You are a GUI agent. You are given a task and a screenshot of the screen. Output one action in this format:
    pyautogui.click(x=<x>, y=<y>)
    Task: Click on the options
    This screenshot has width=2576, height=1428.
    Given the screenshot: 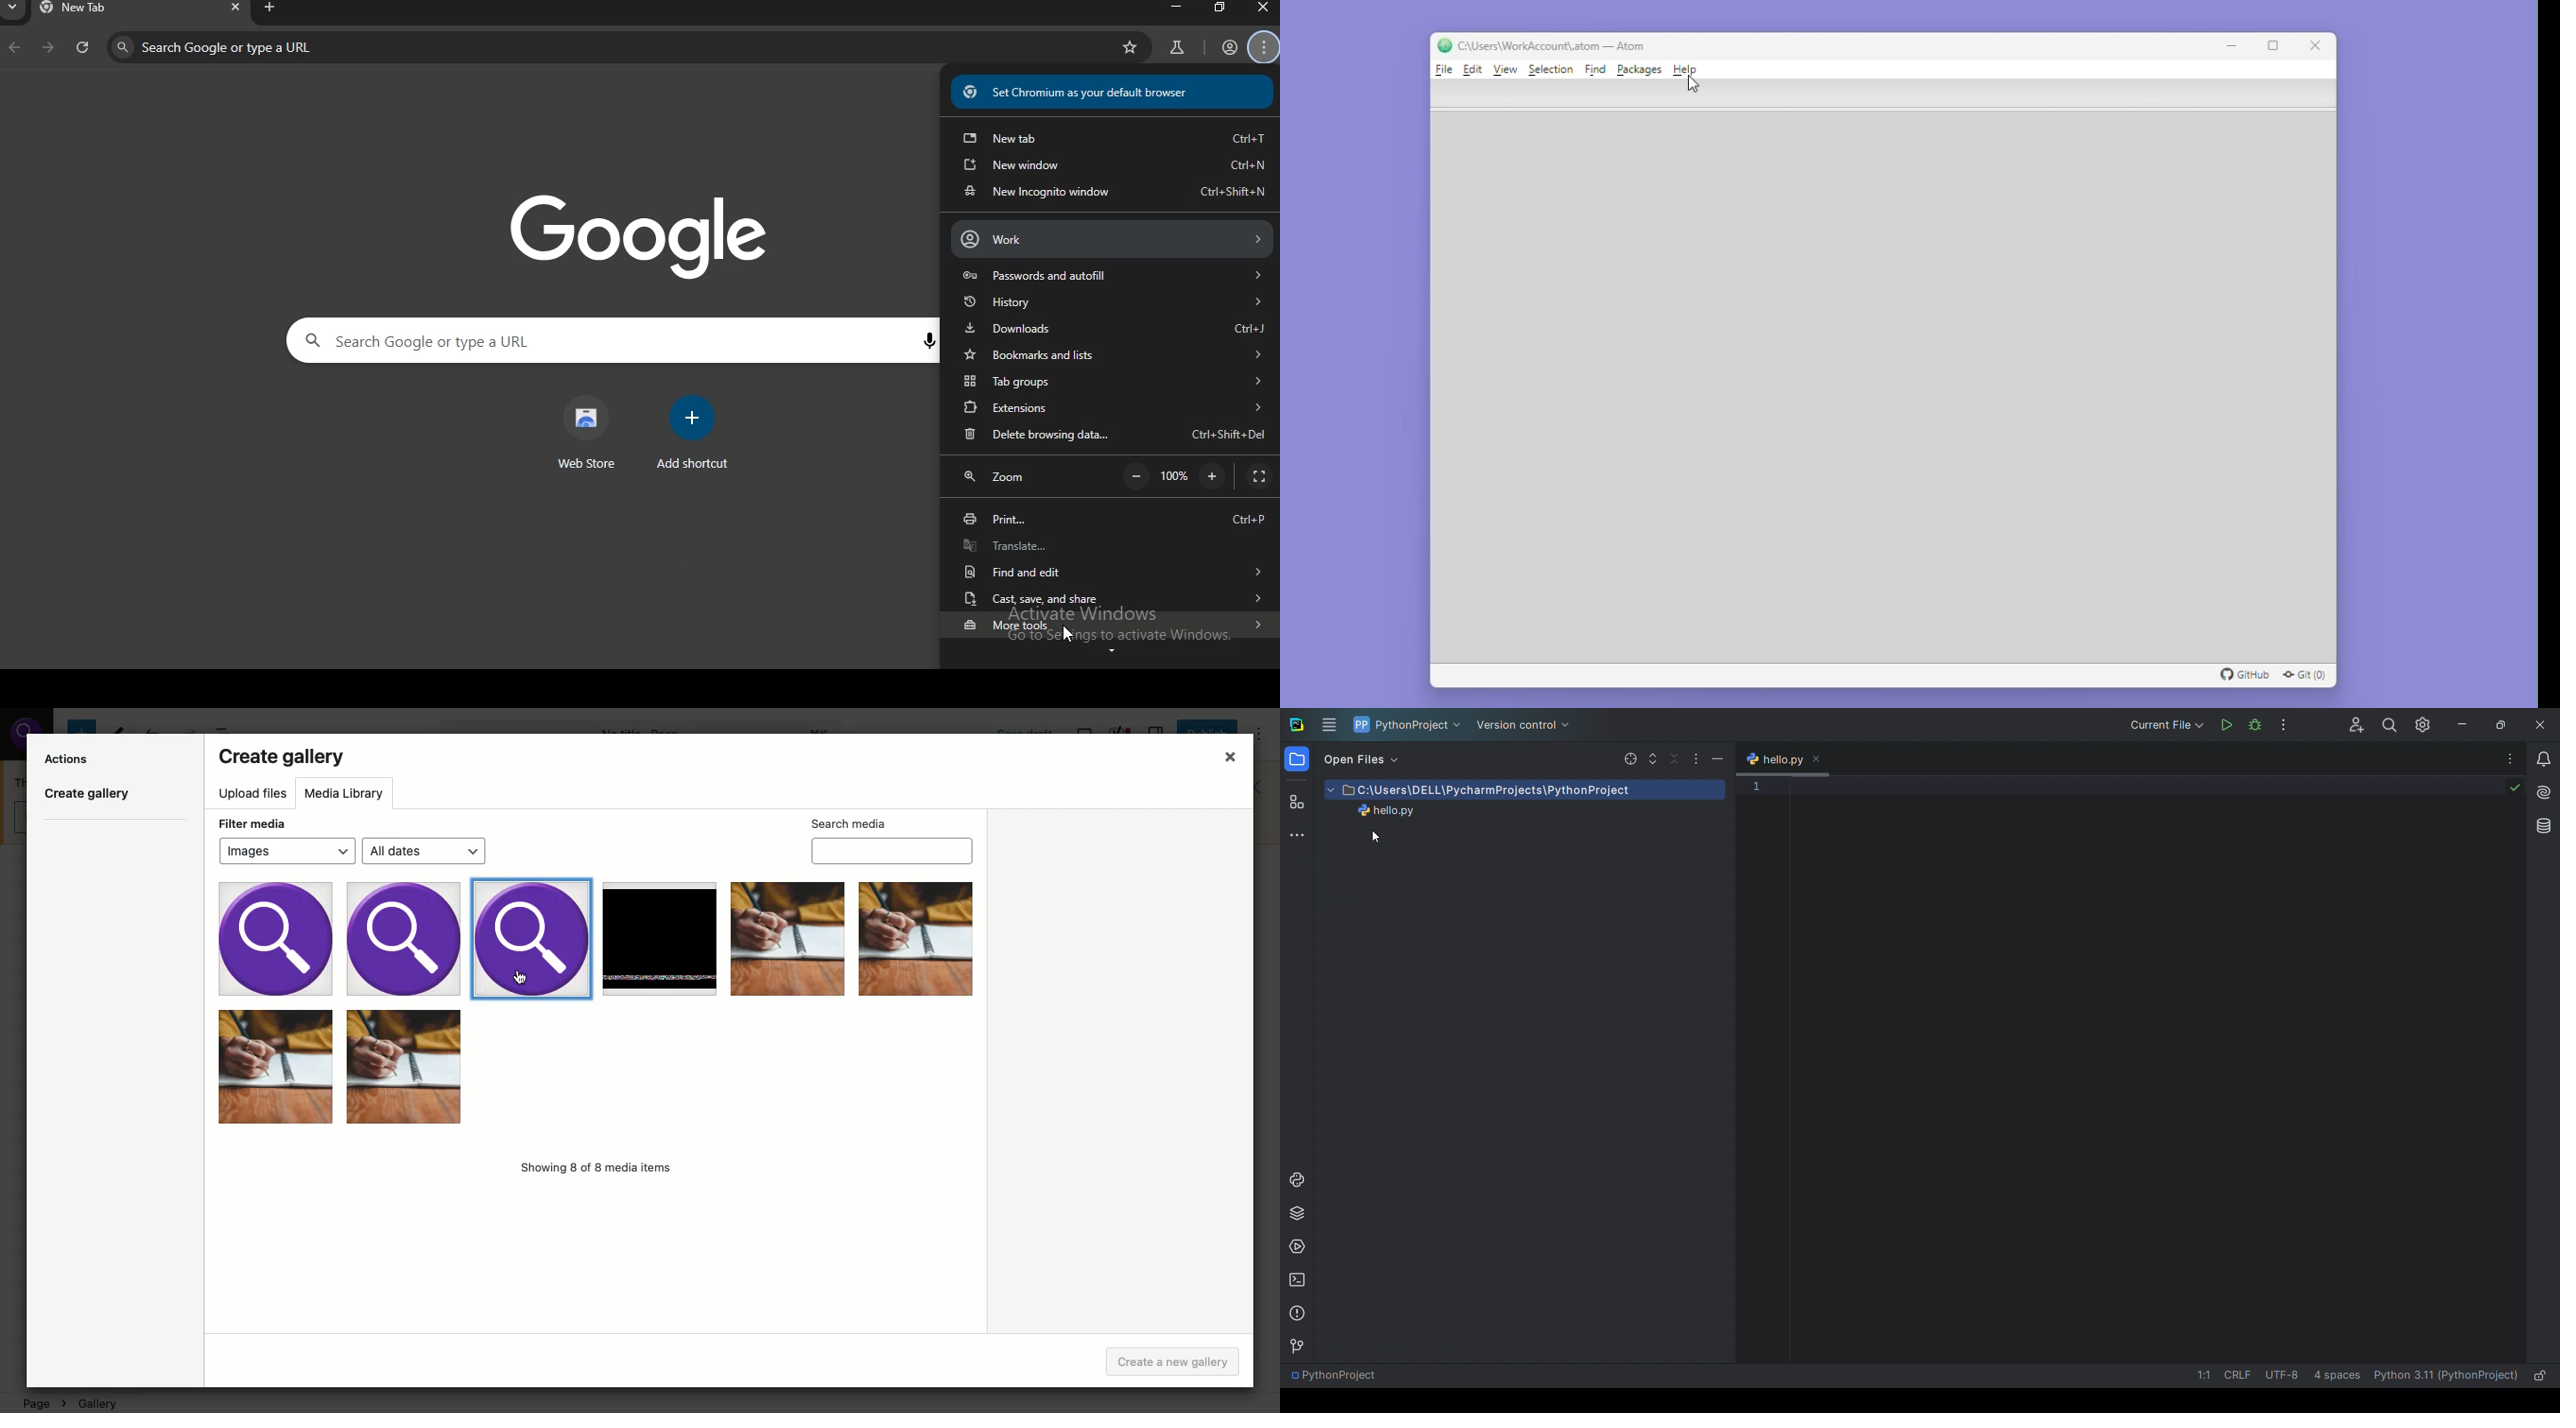 What is the action you would take?
    pyautogui.click(x=1693, y=755)
    